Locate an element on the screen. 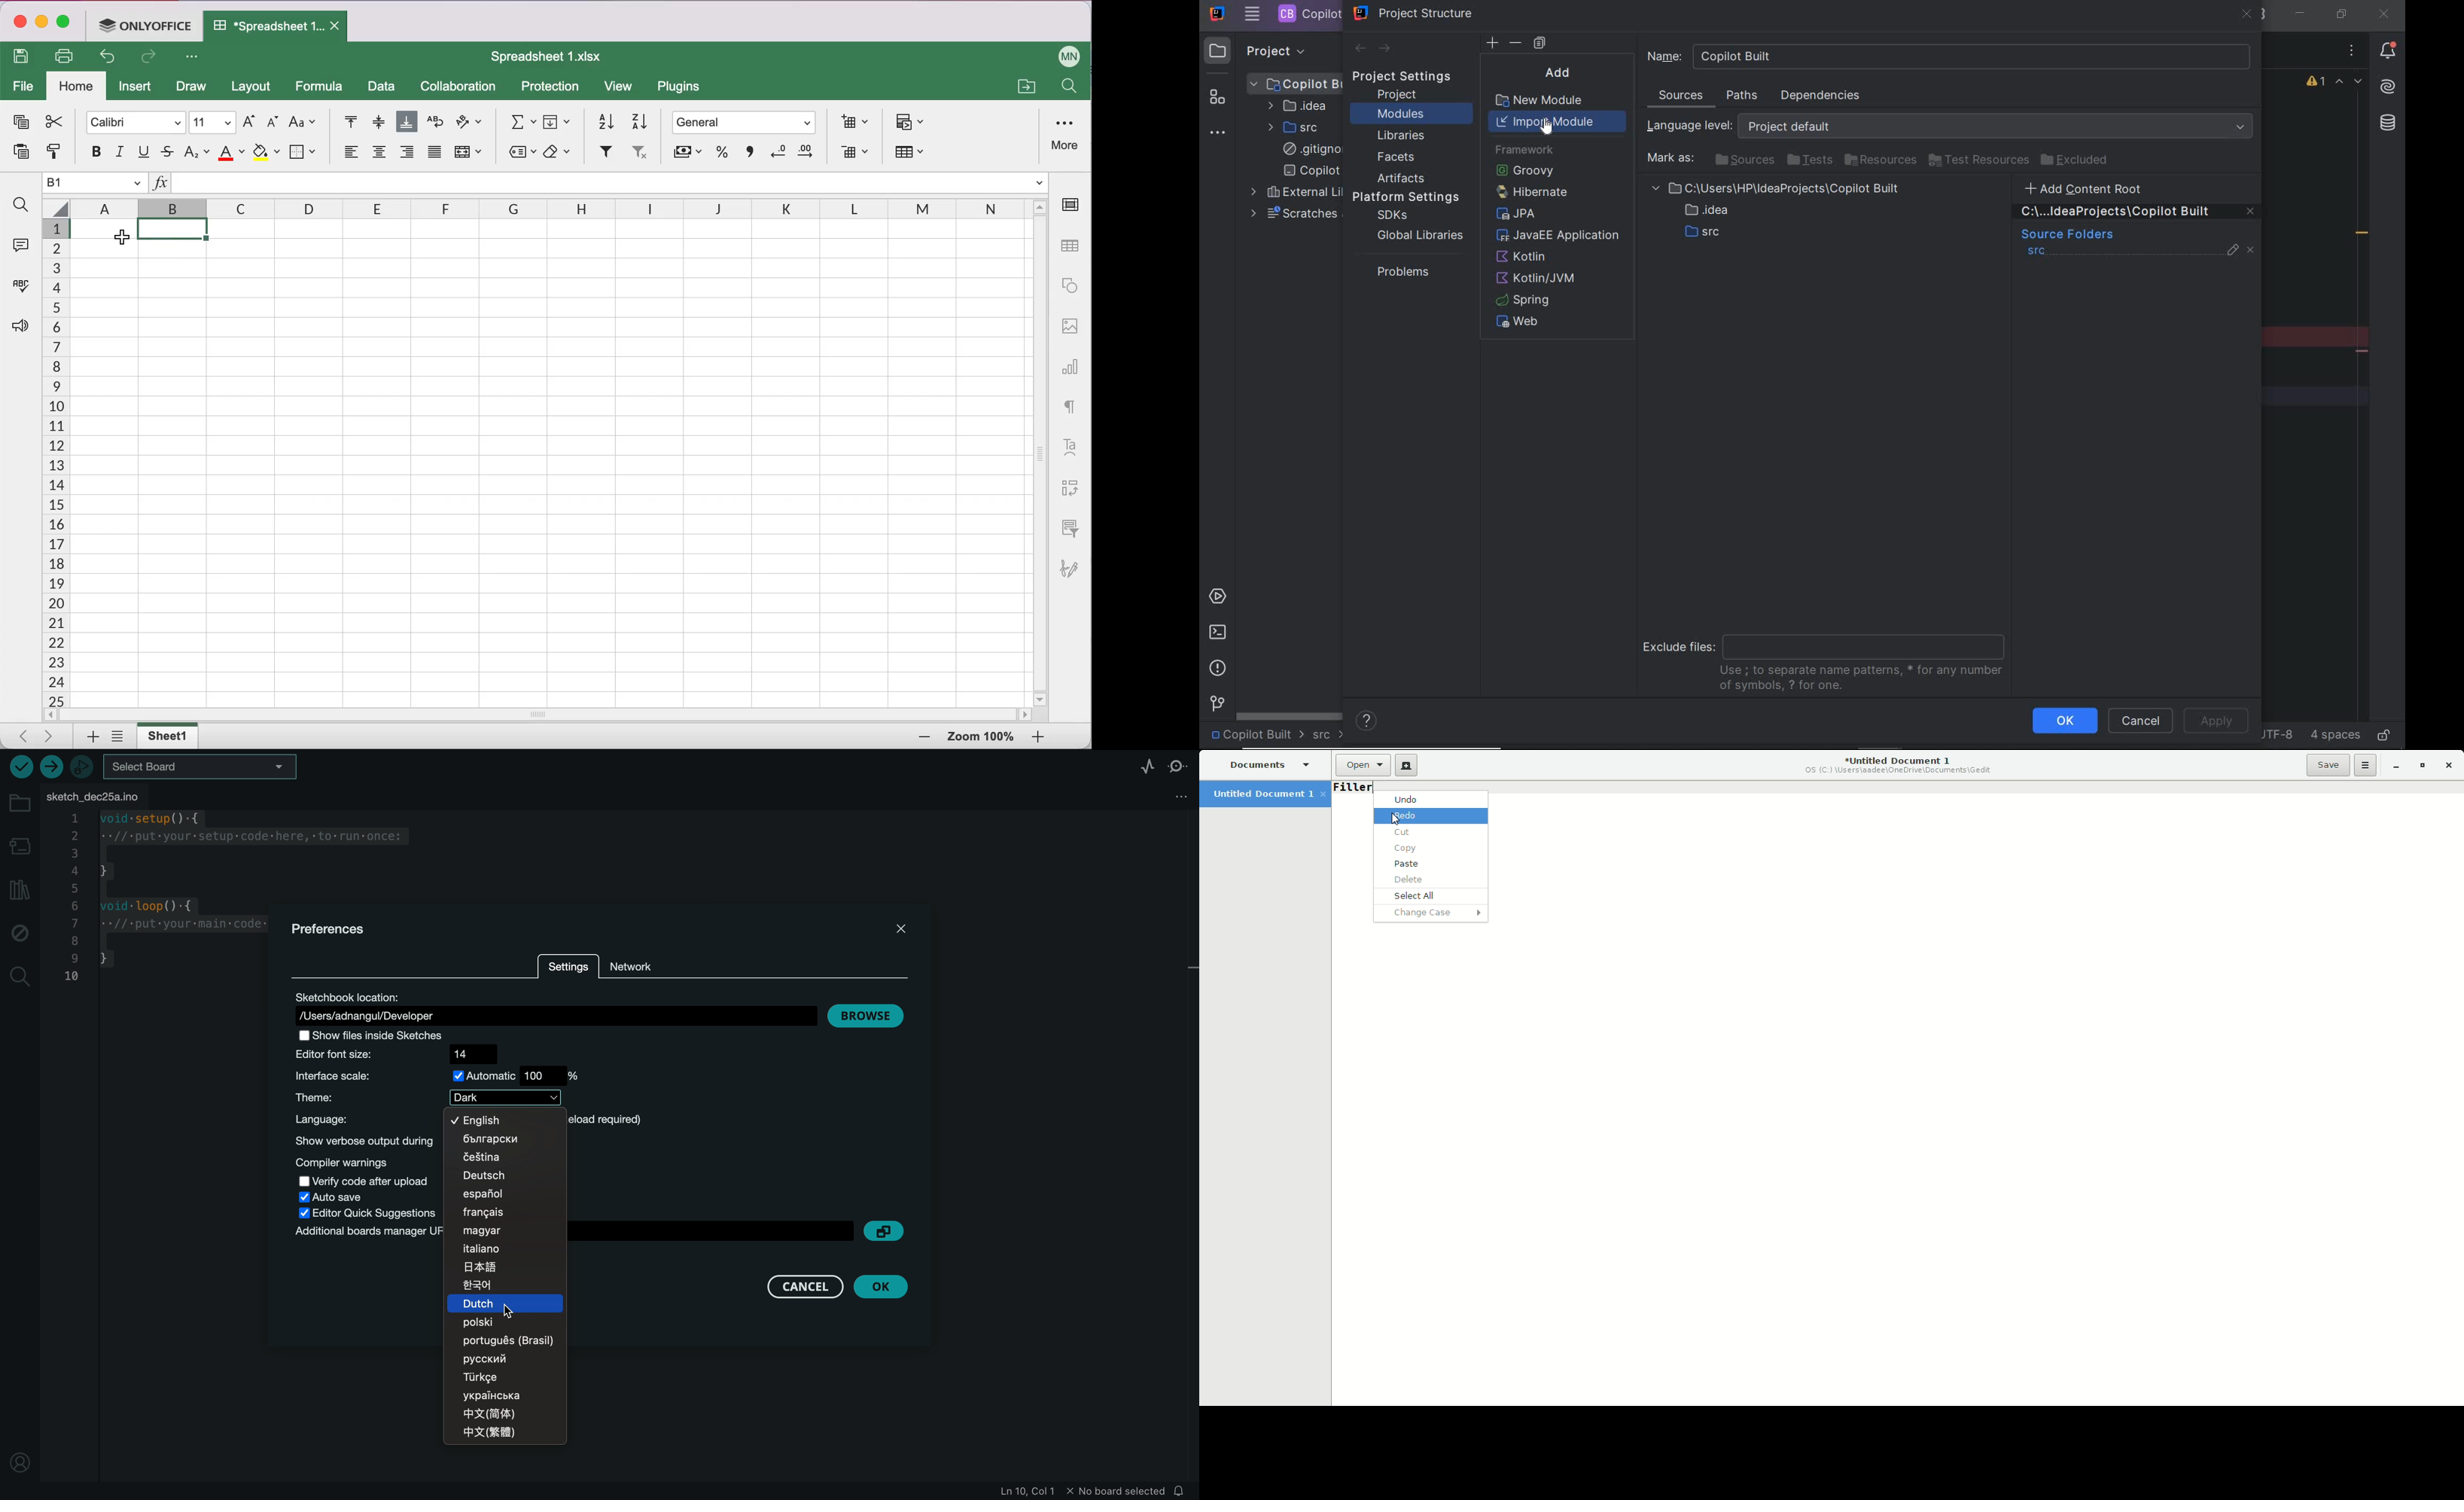 The image size is (2464, 1512). Untitled Document 1 is located at coordinates (1895, 766).